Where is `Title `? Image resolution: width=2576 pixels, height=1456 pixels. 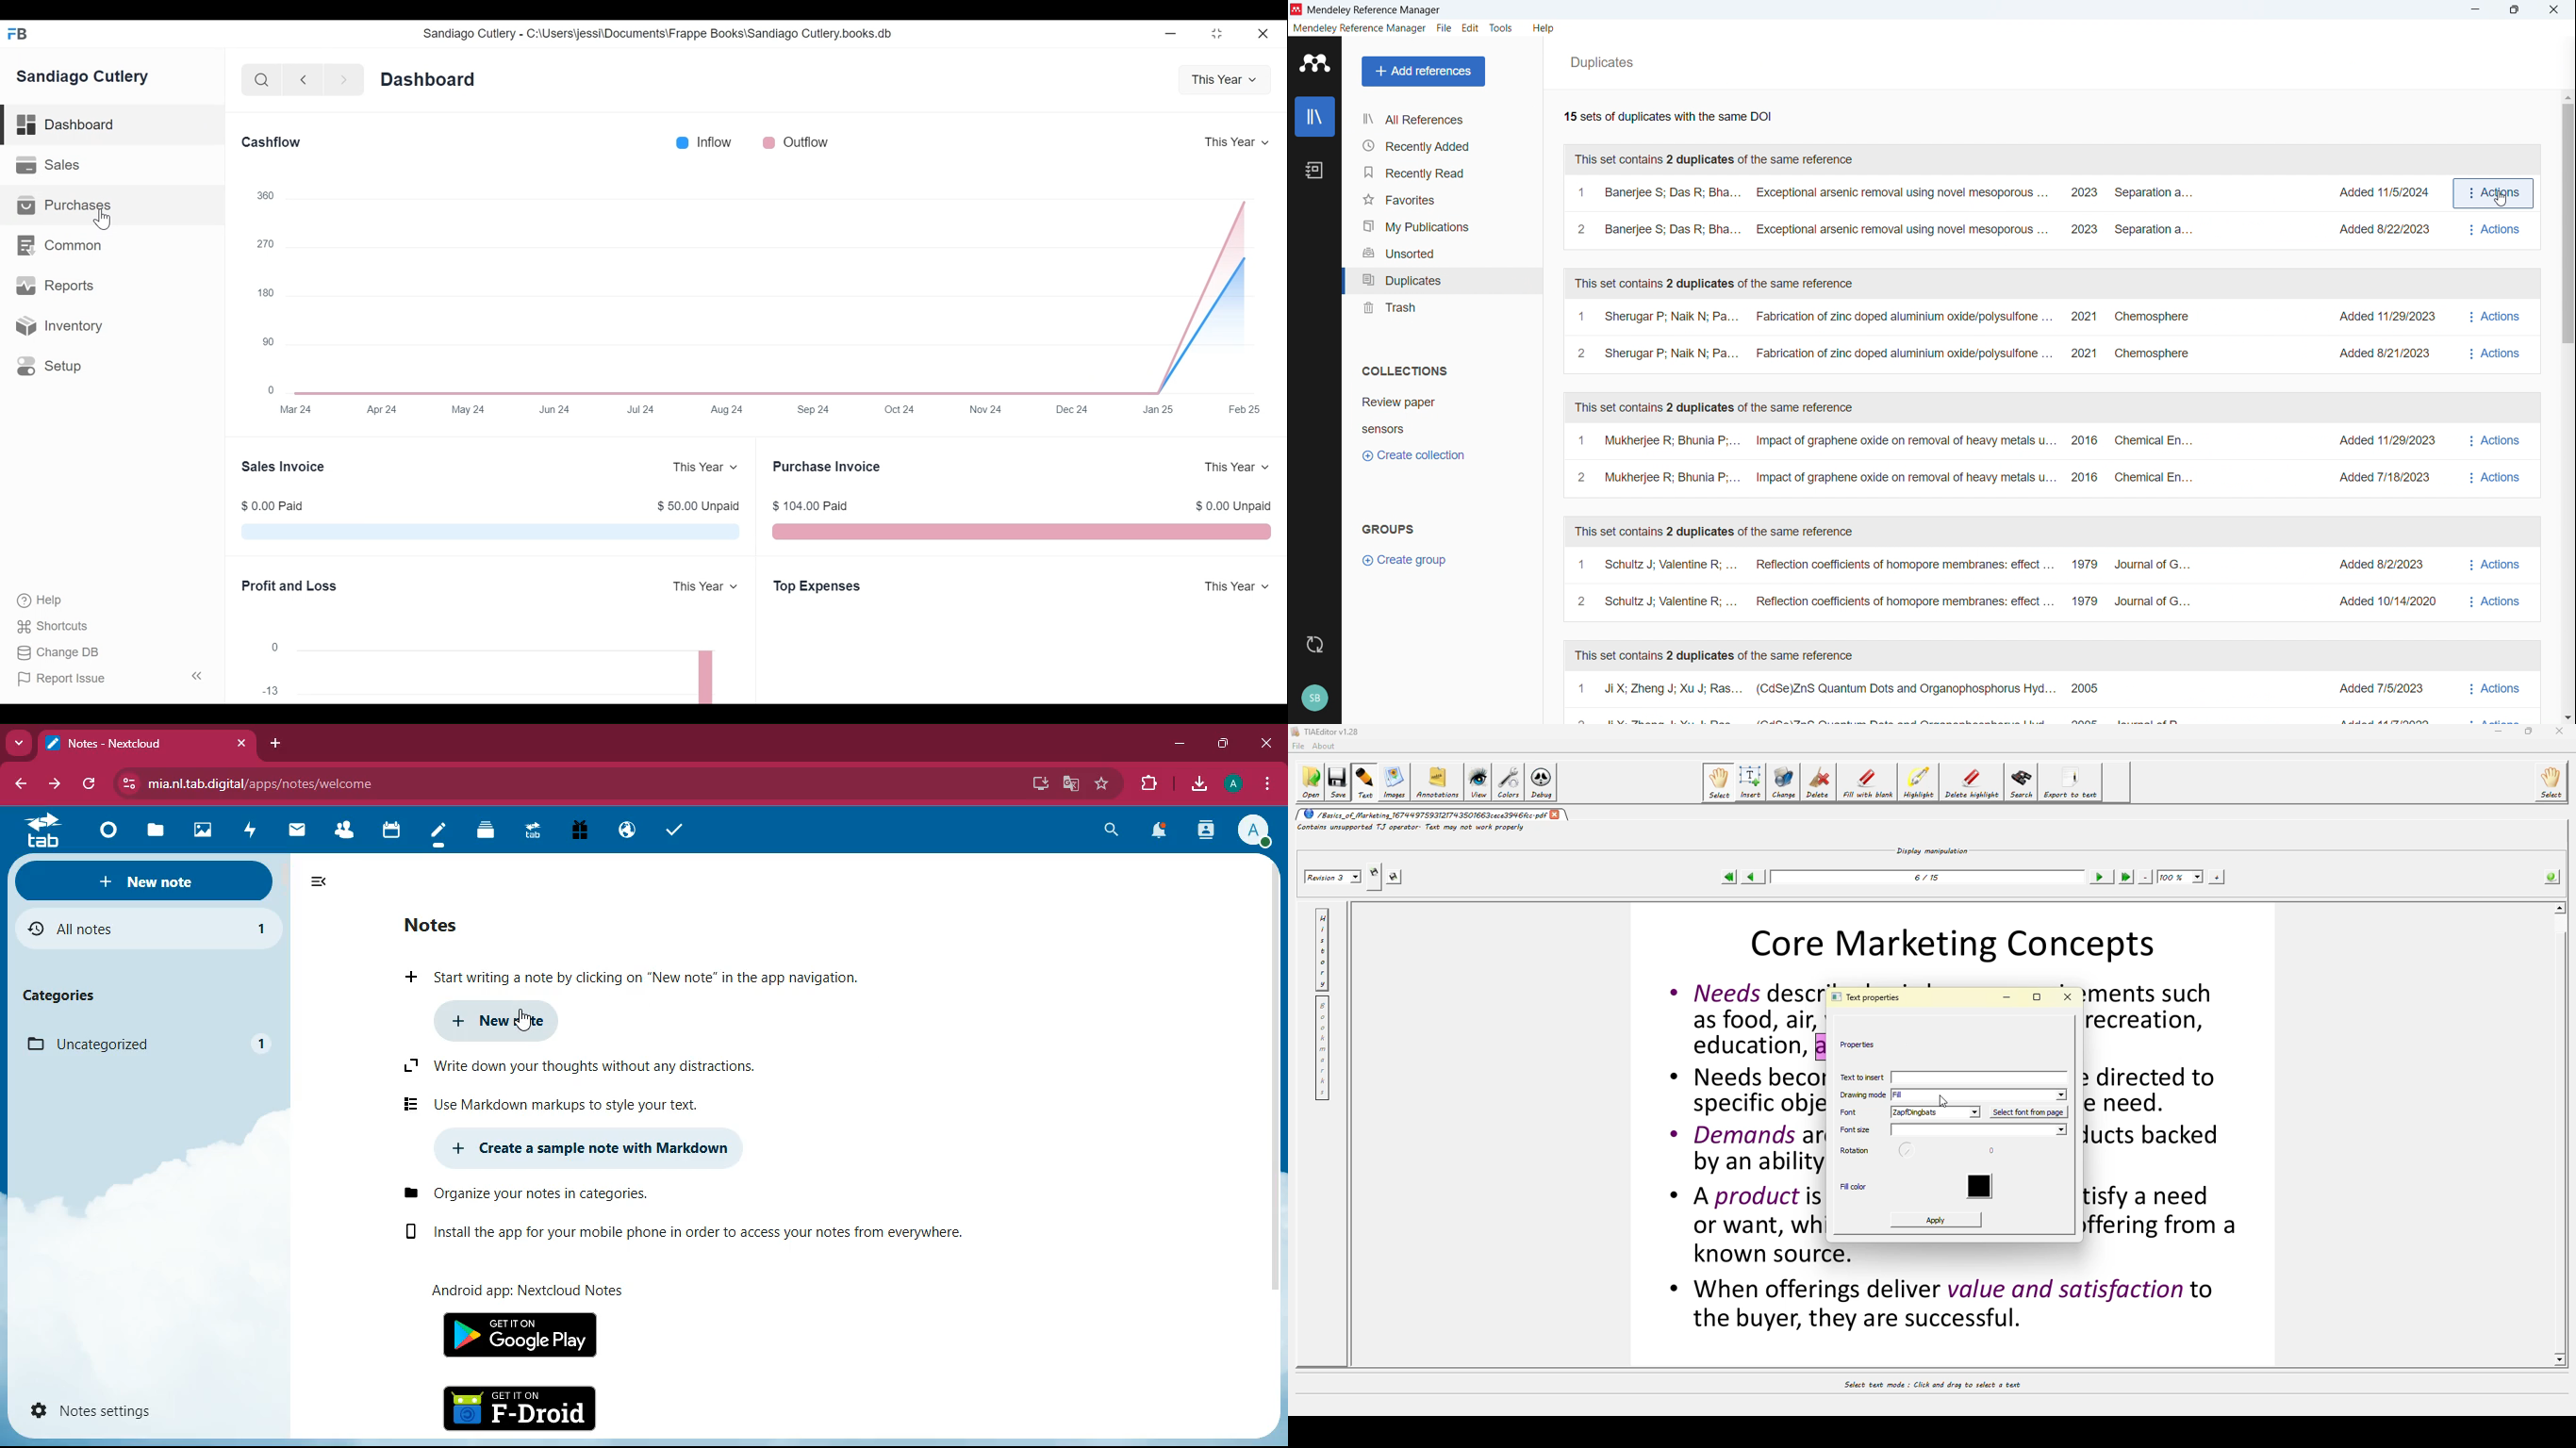
Title  is located at coordinates (1376, 11).